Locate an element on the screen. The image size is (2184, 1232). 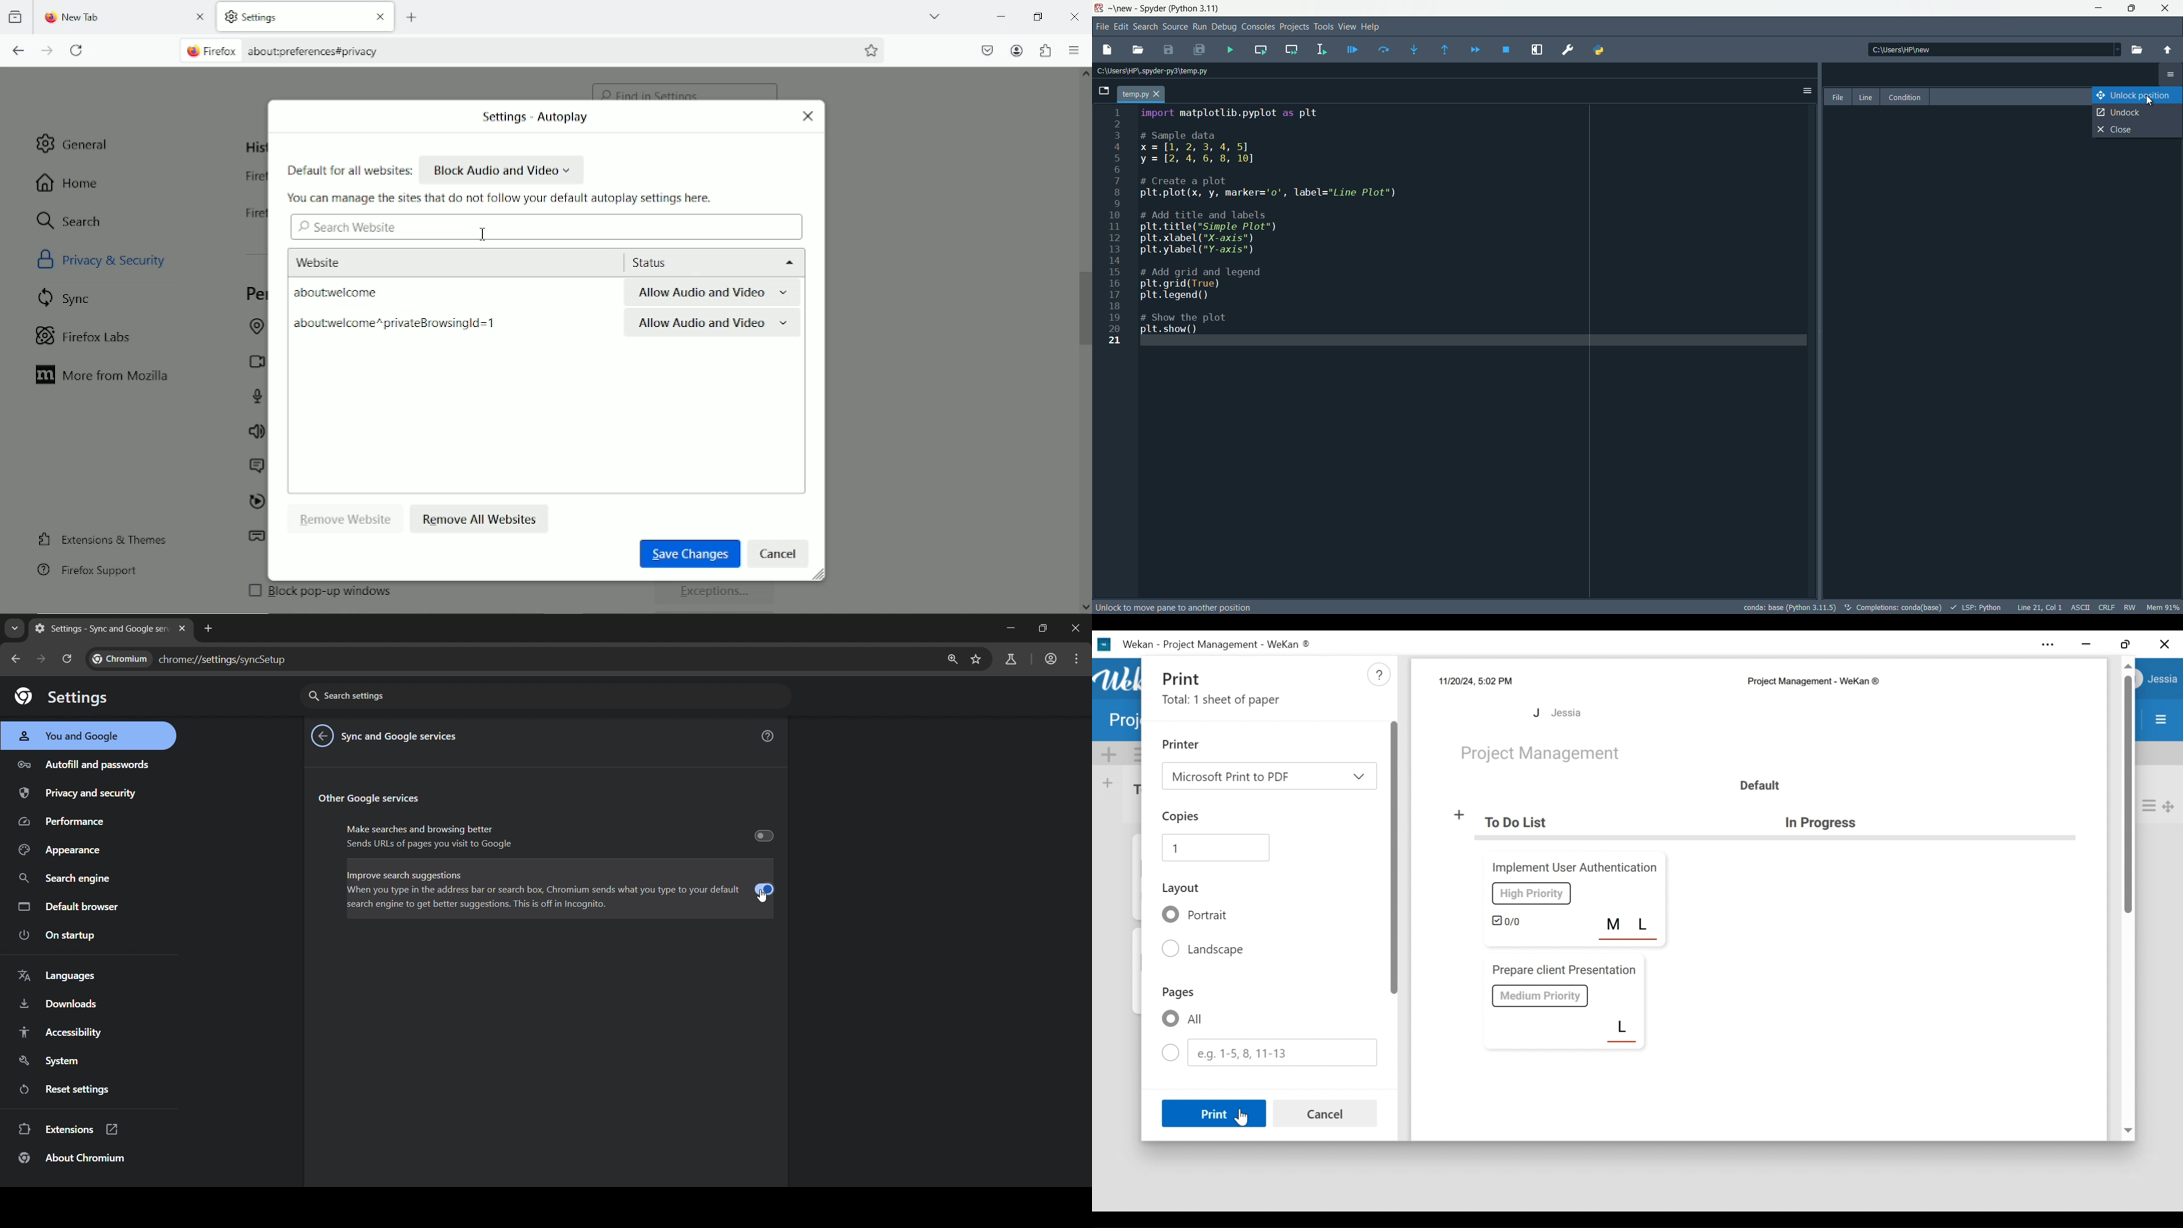
python 3.11 is located at coordinates (1197, 7).